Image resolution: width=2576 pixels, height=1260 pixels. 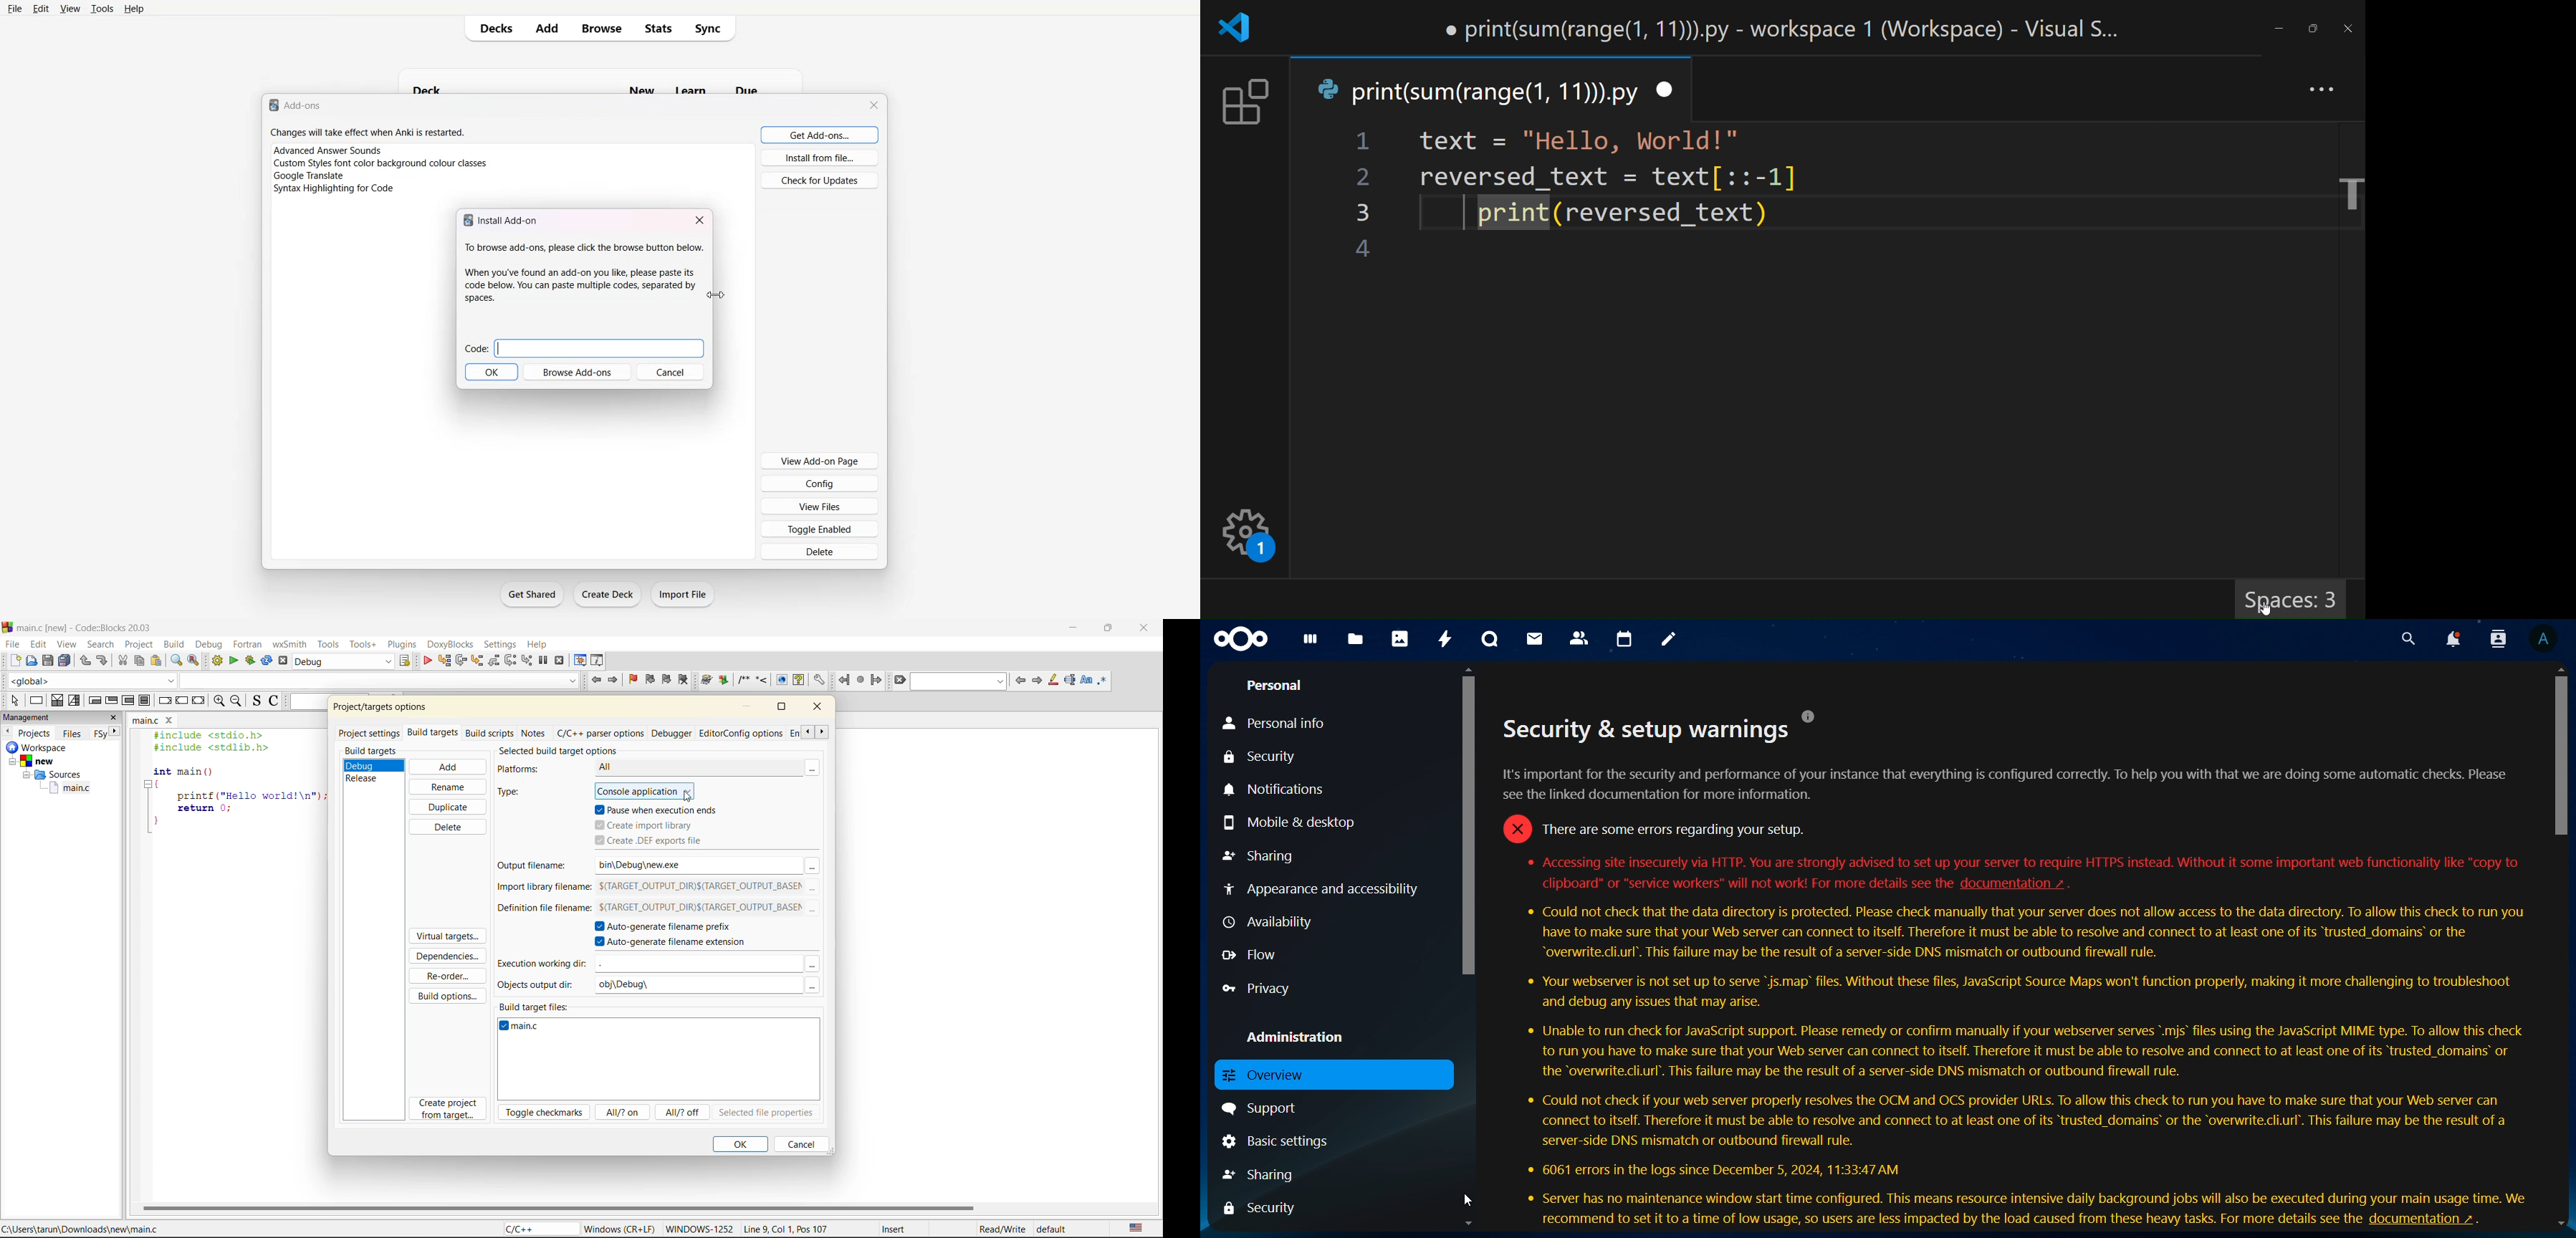 What do you see at coordinates (1657, 829) in the screenshot?
I see `* Accessing site insecurely via HTTP. You are strong` at bounding box center [1657, 829].